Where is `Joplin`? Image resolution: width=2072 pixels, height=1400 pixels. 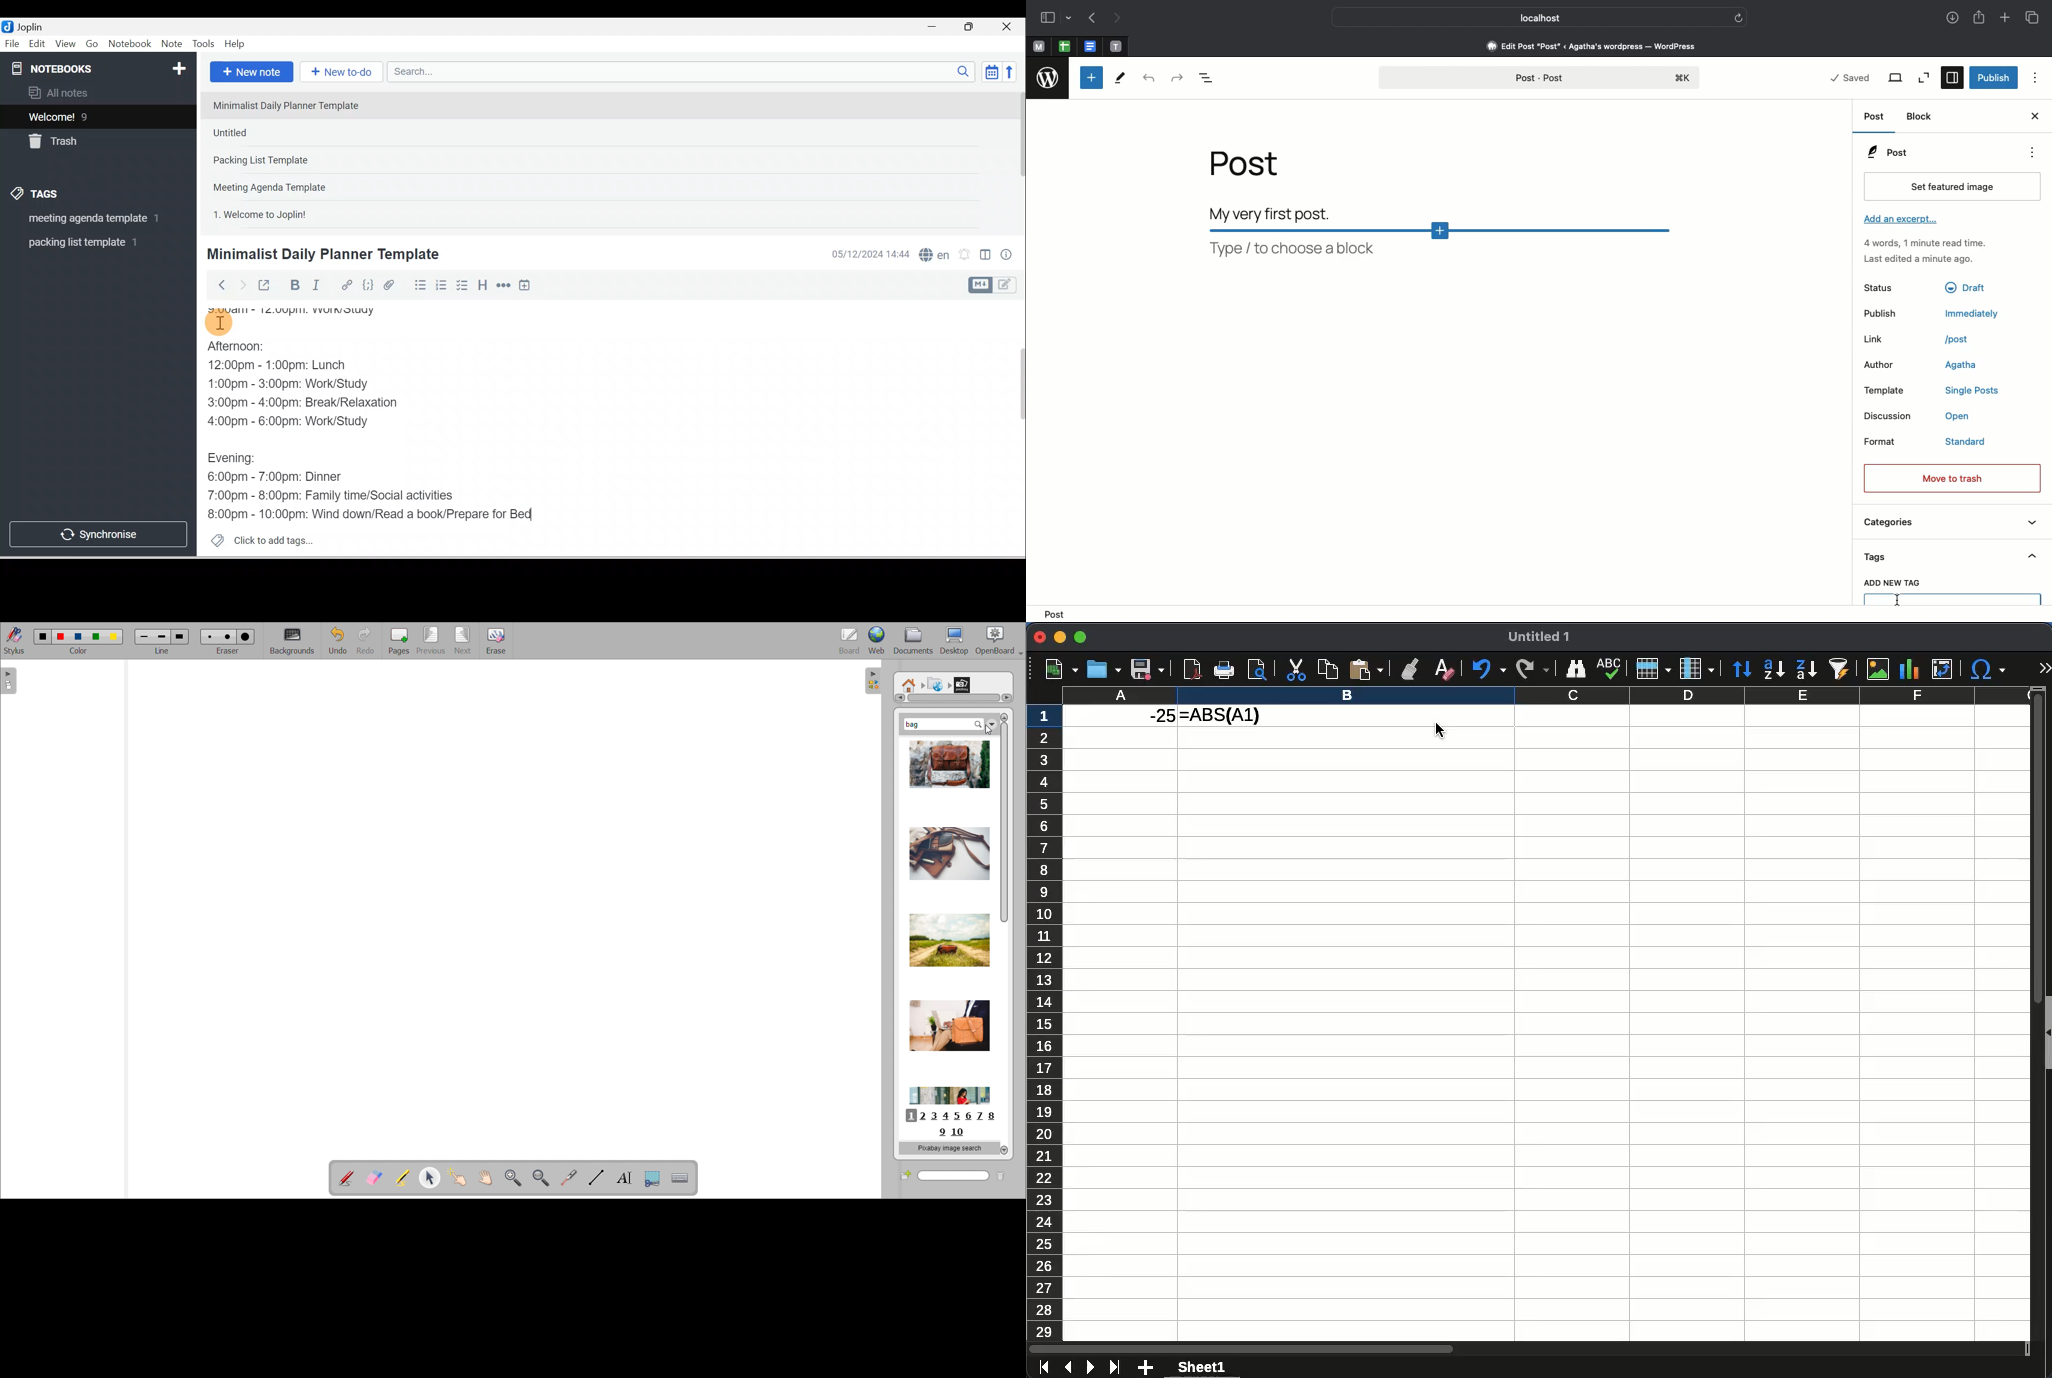 Joplin is located at coordinates (33, 26).